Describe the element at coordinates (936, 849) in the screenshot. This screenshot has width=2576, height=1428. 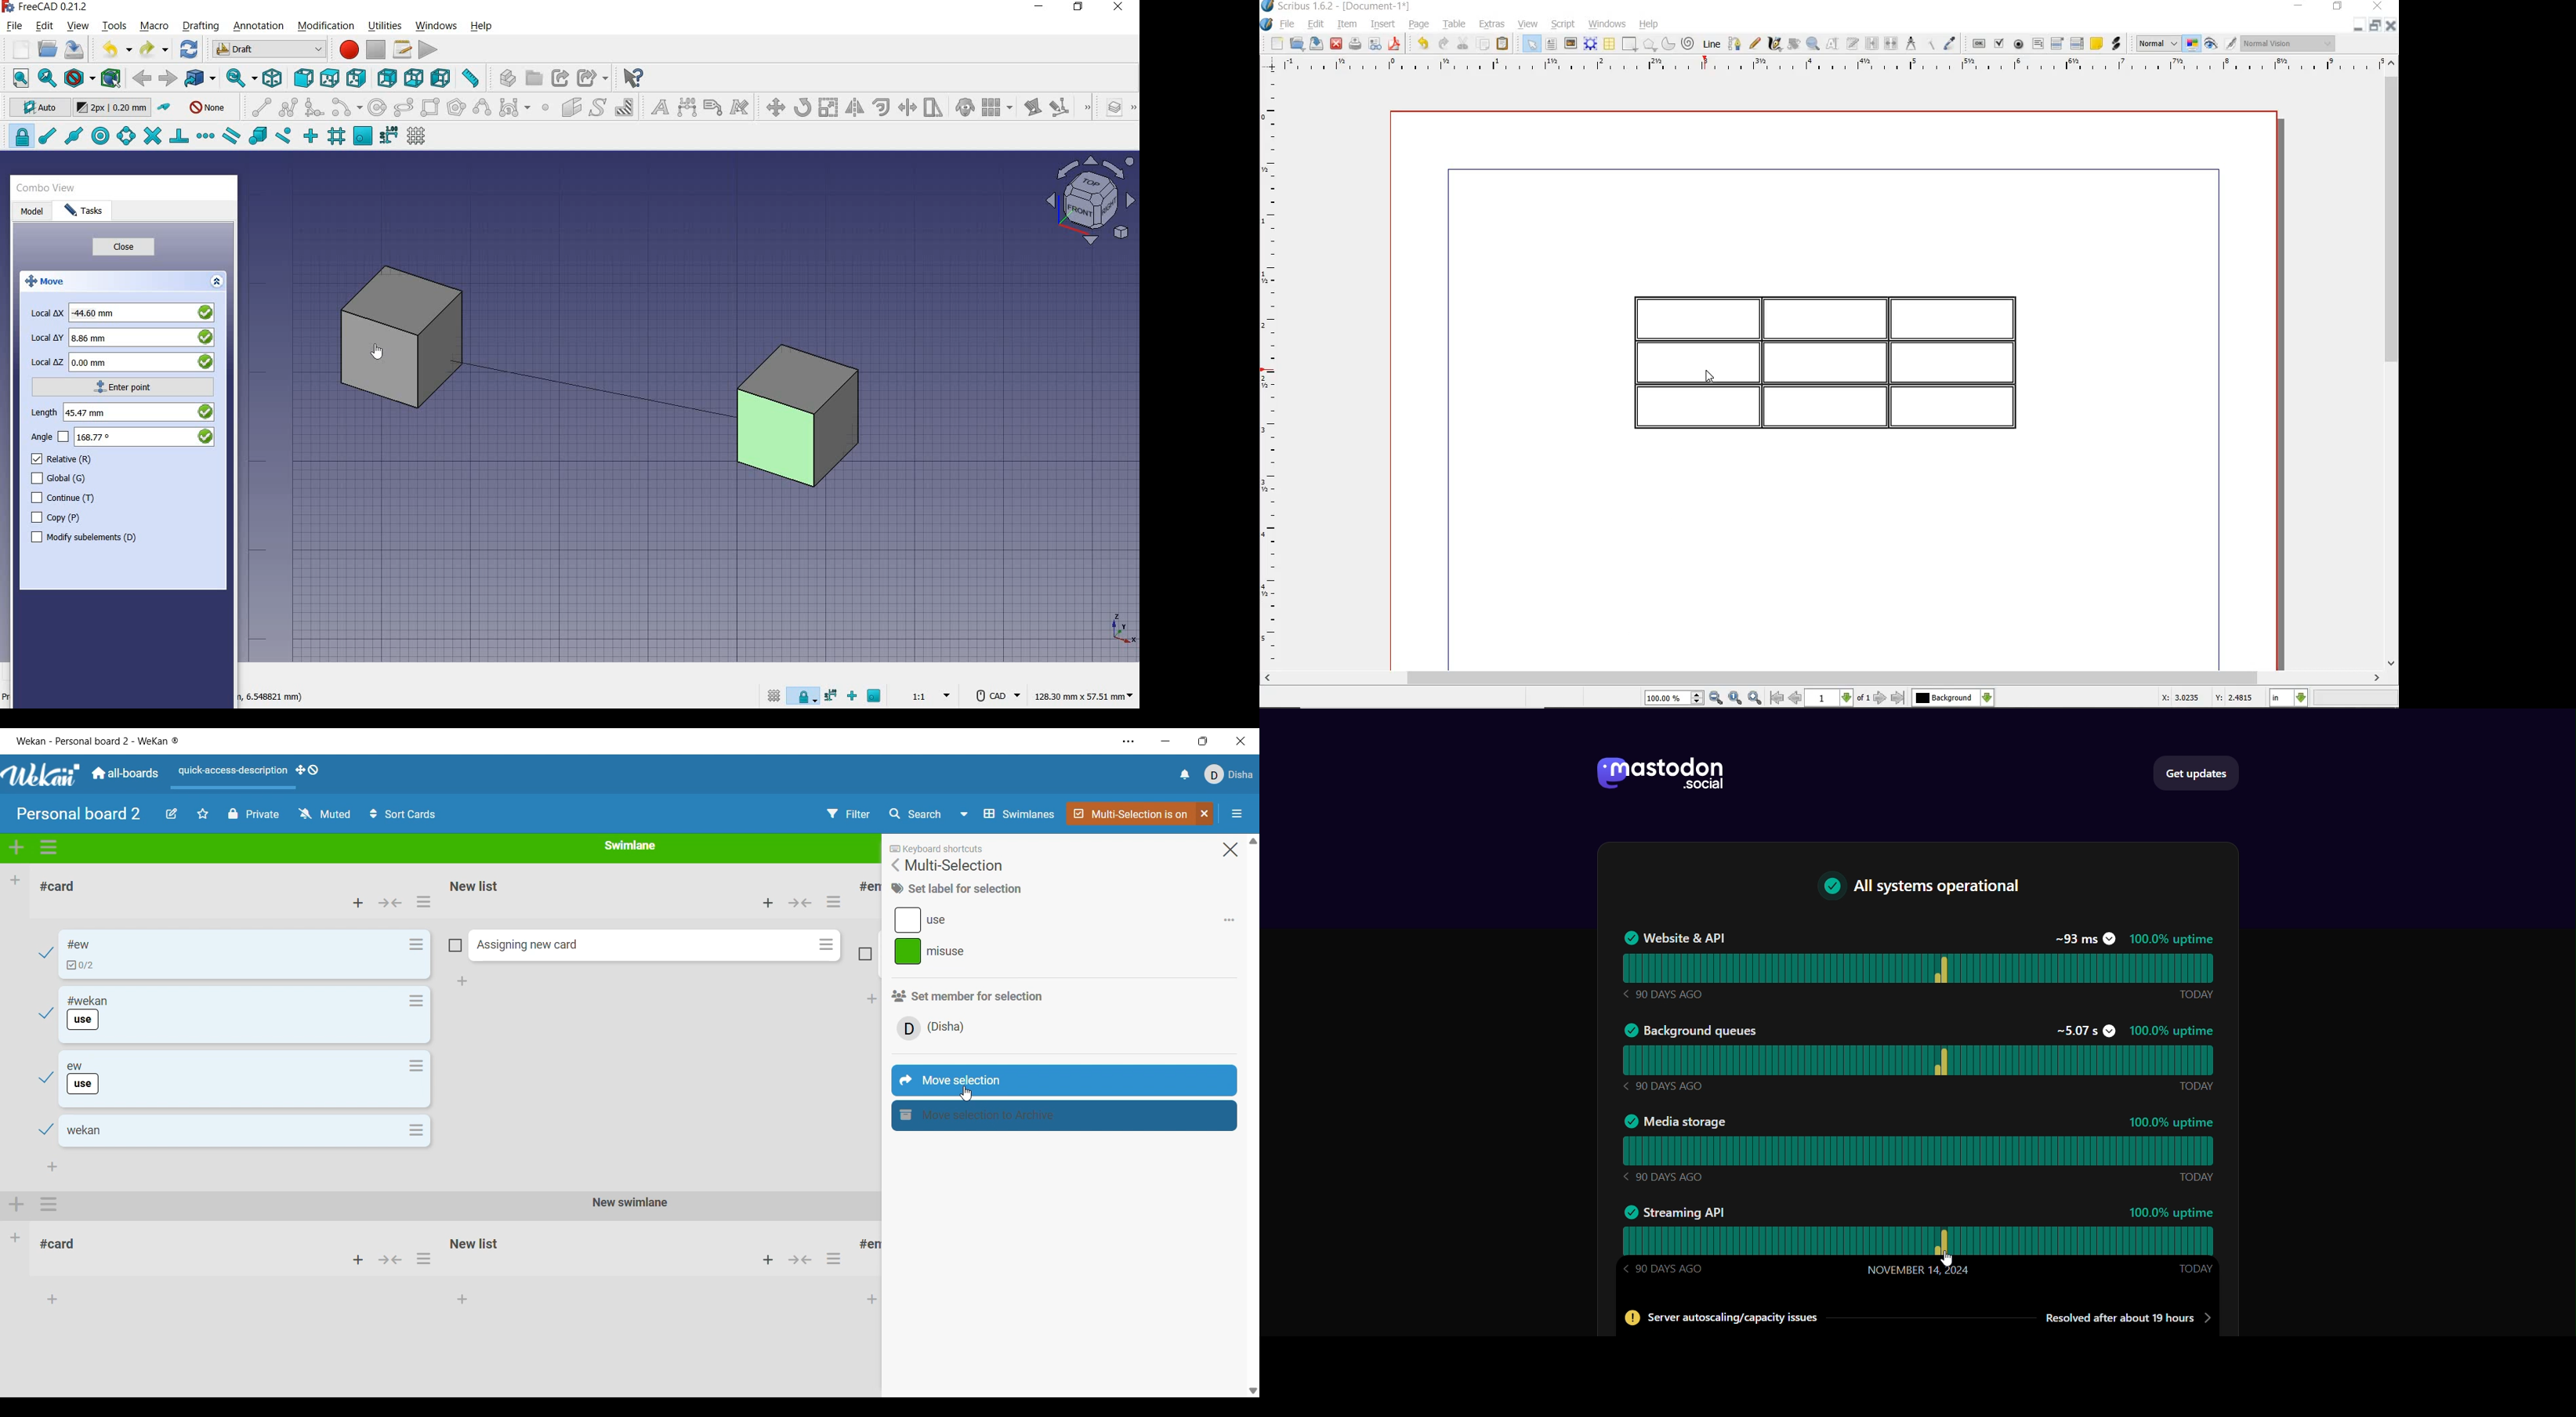
I see `Indicates there are keyboard shortcuts` at that location.